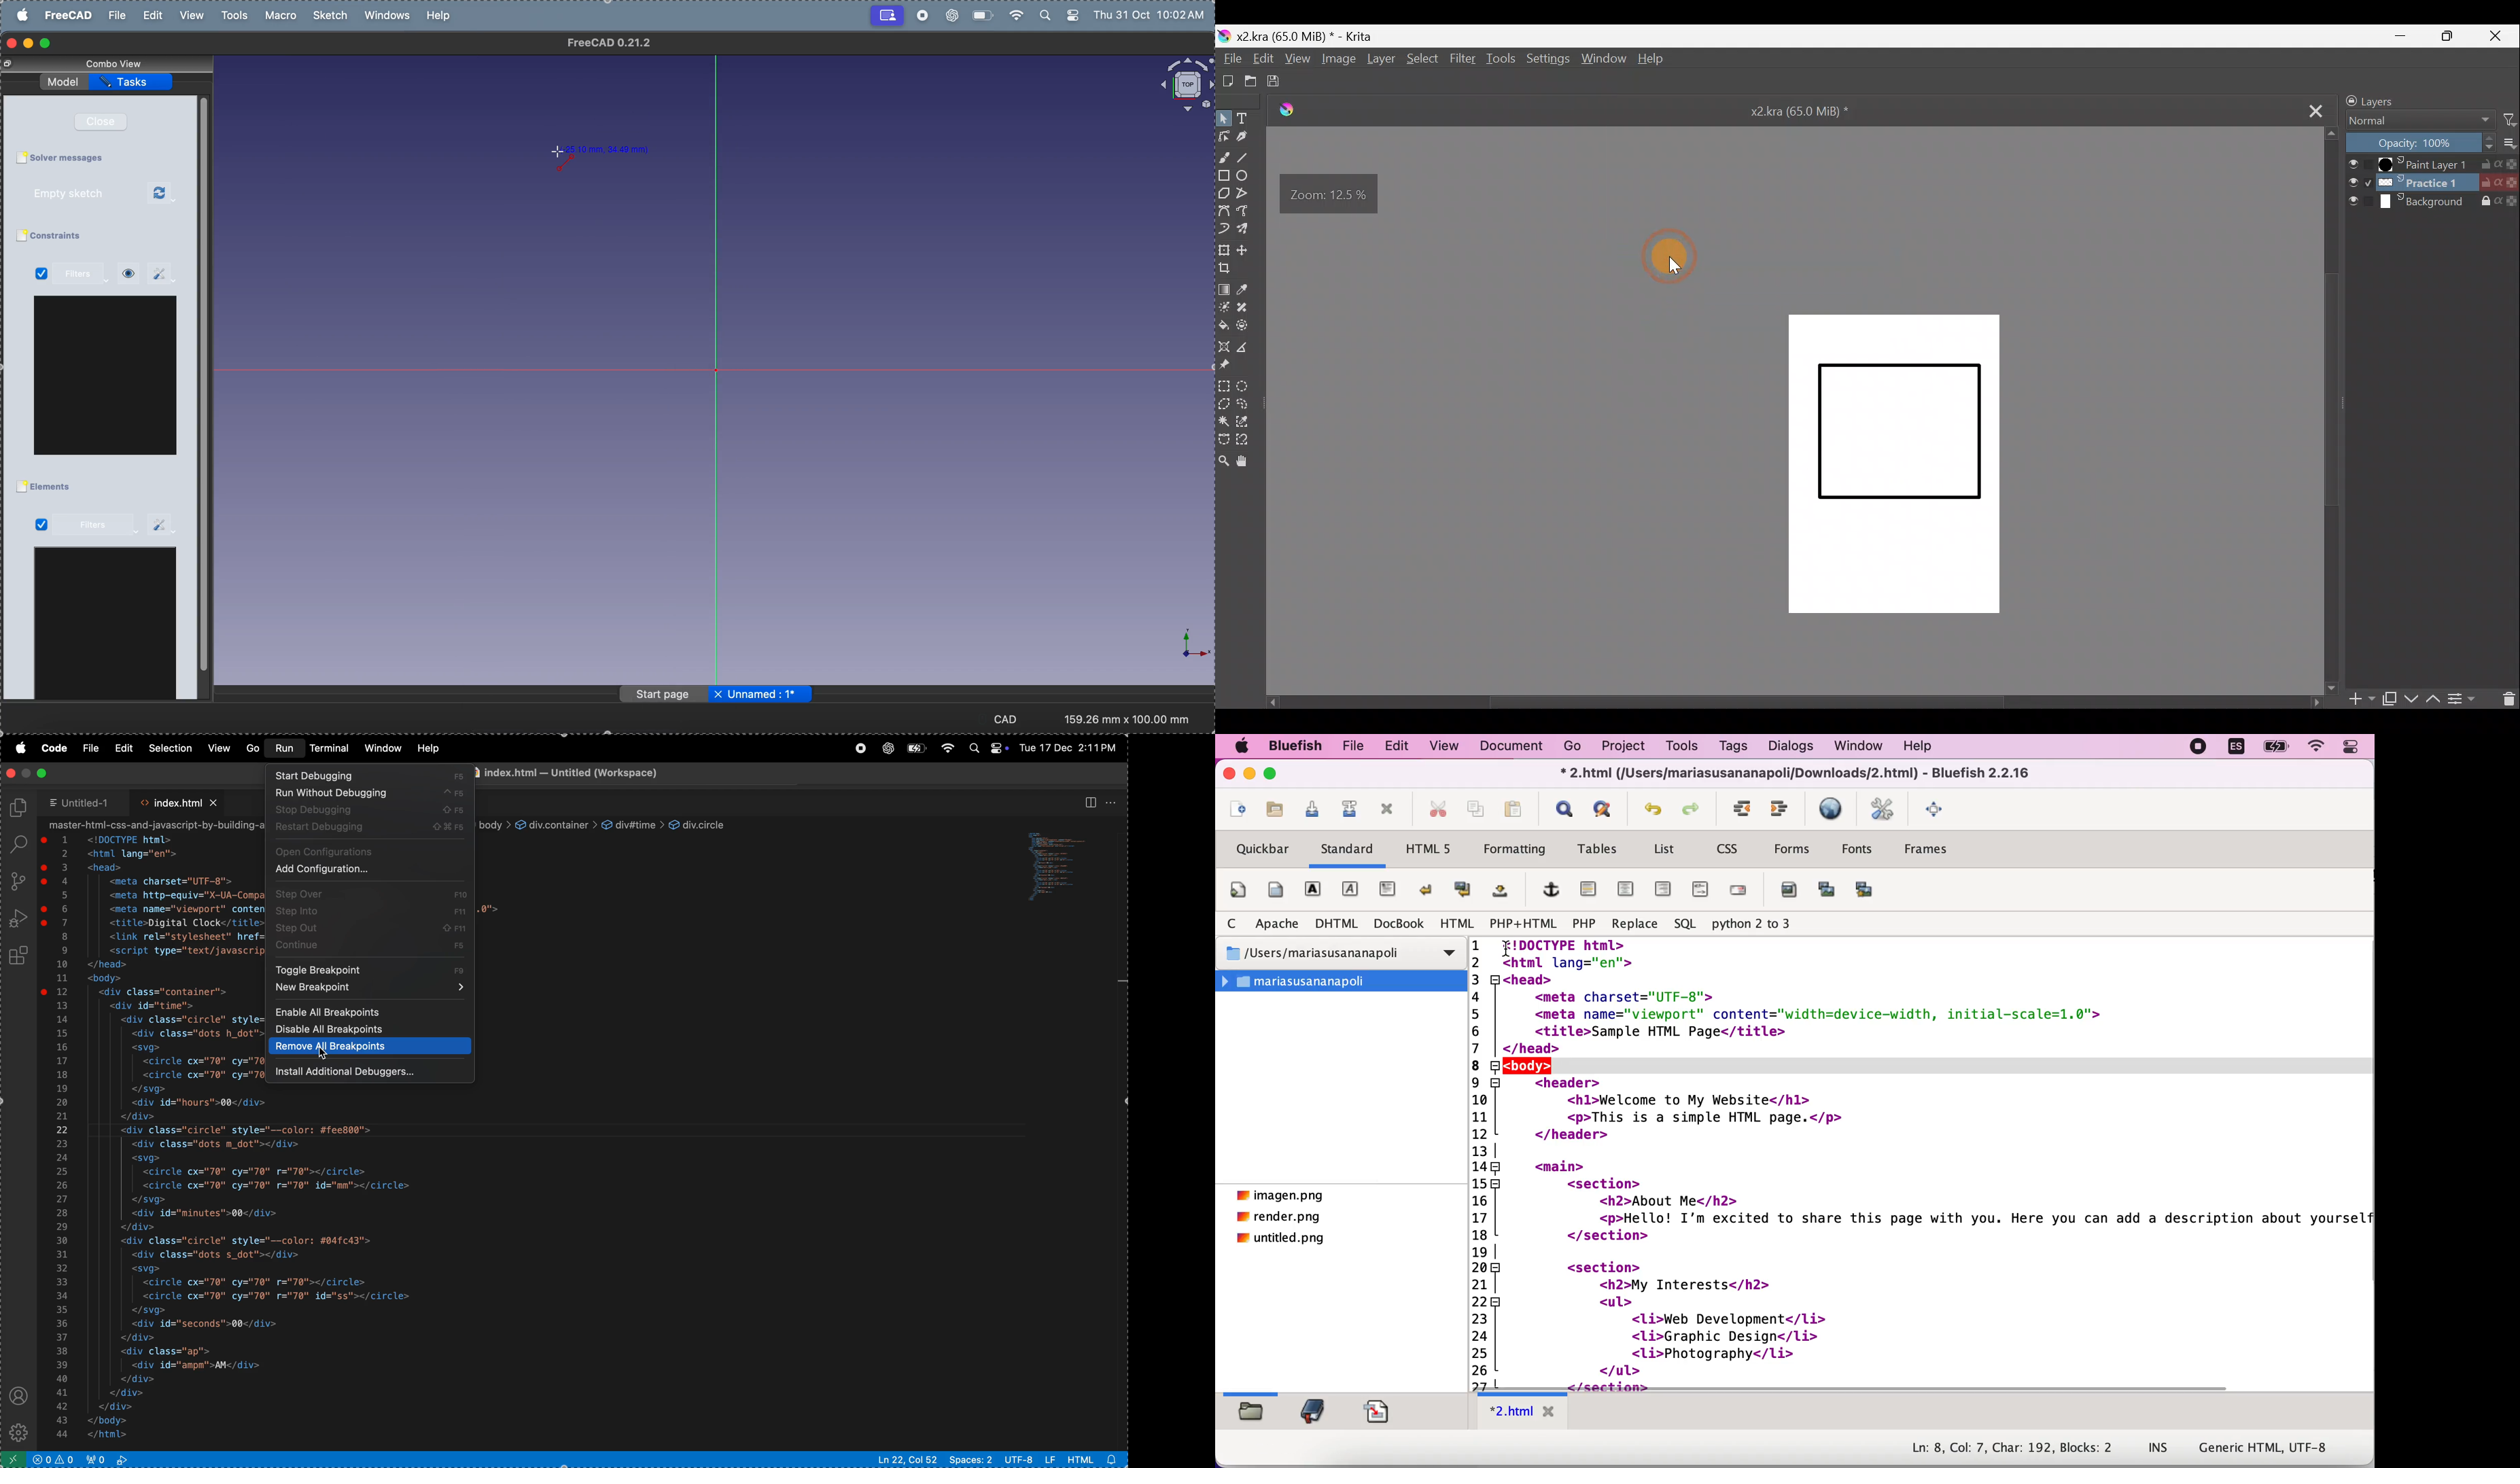 The width and height of the screenshot is (2520, 1484). What do you see at coordinates (1283, 1241) in the screenshot?
I see `untitled.png` at bounding box center [1283, 1241].